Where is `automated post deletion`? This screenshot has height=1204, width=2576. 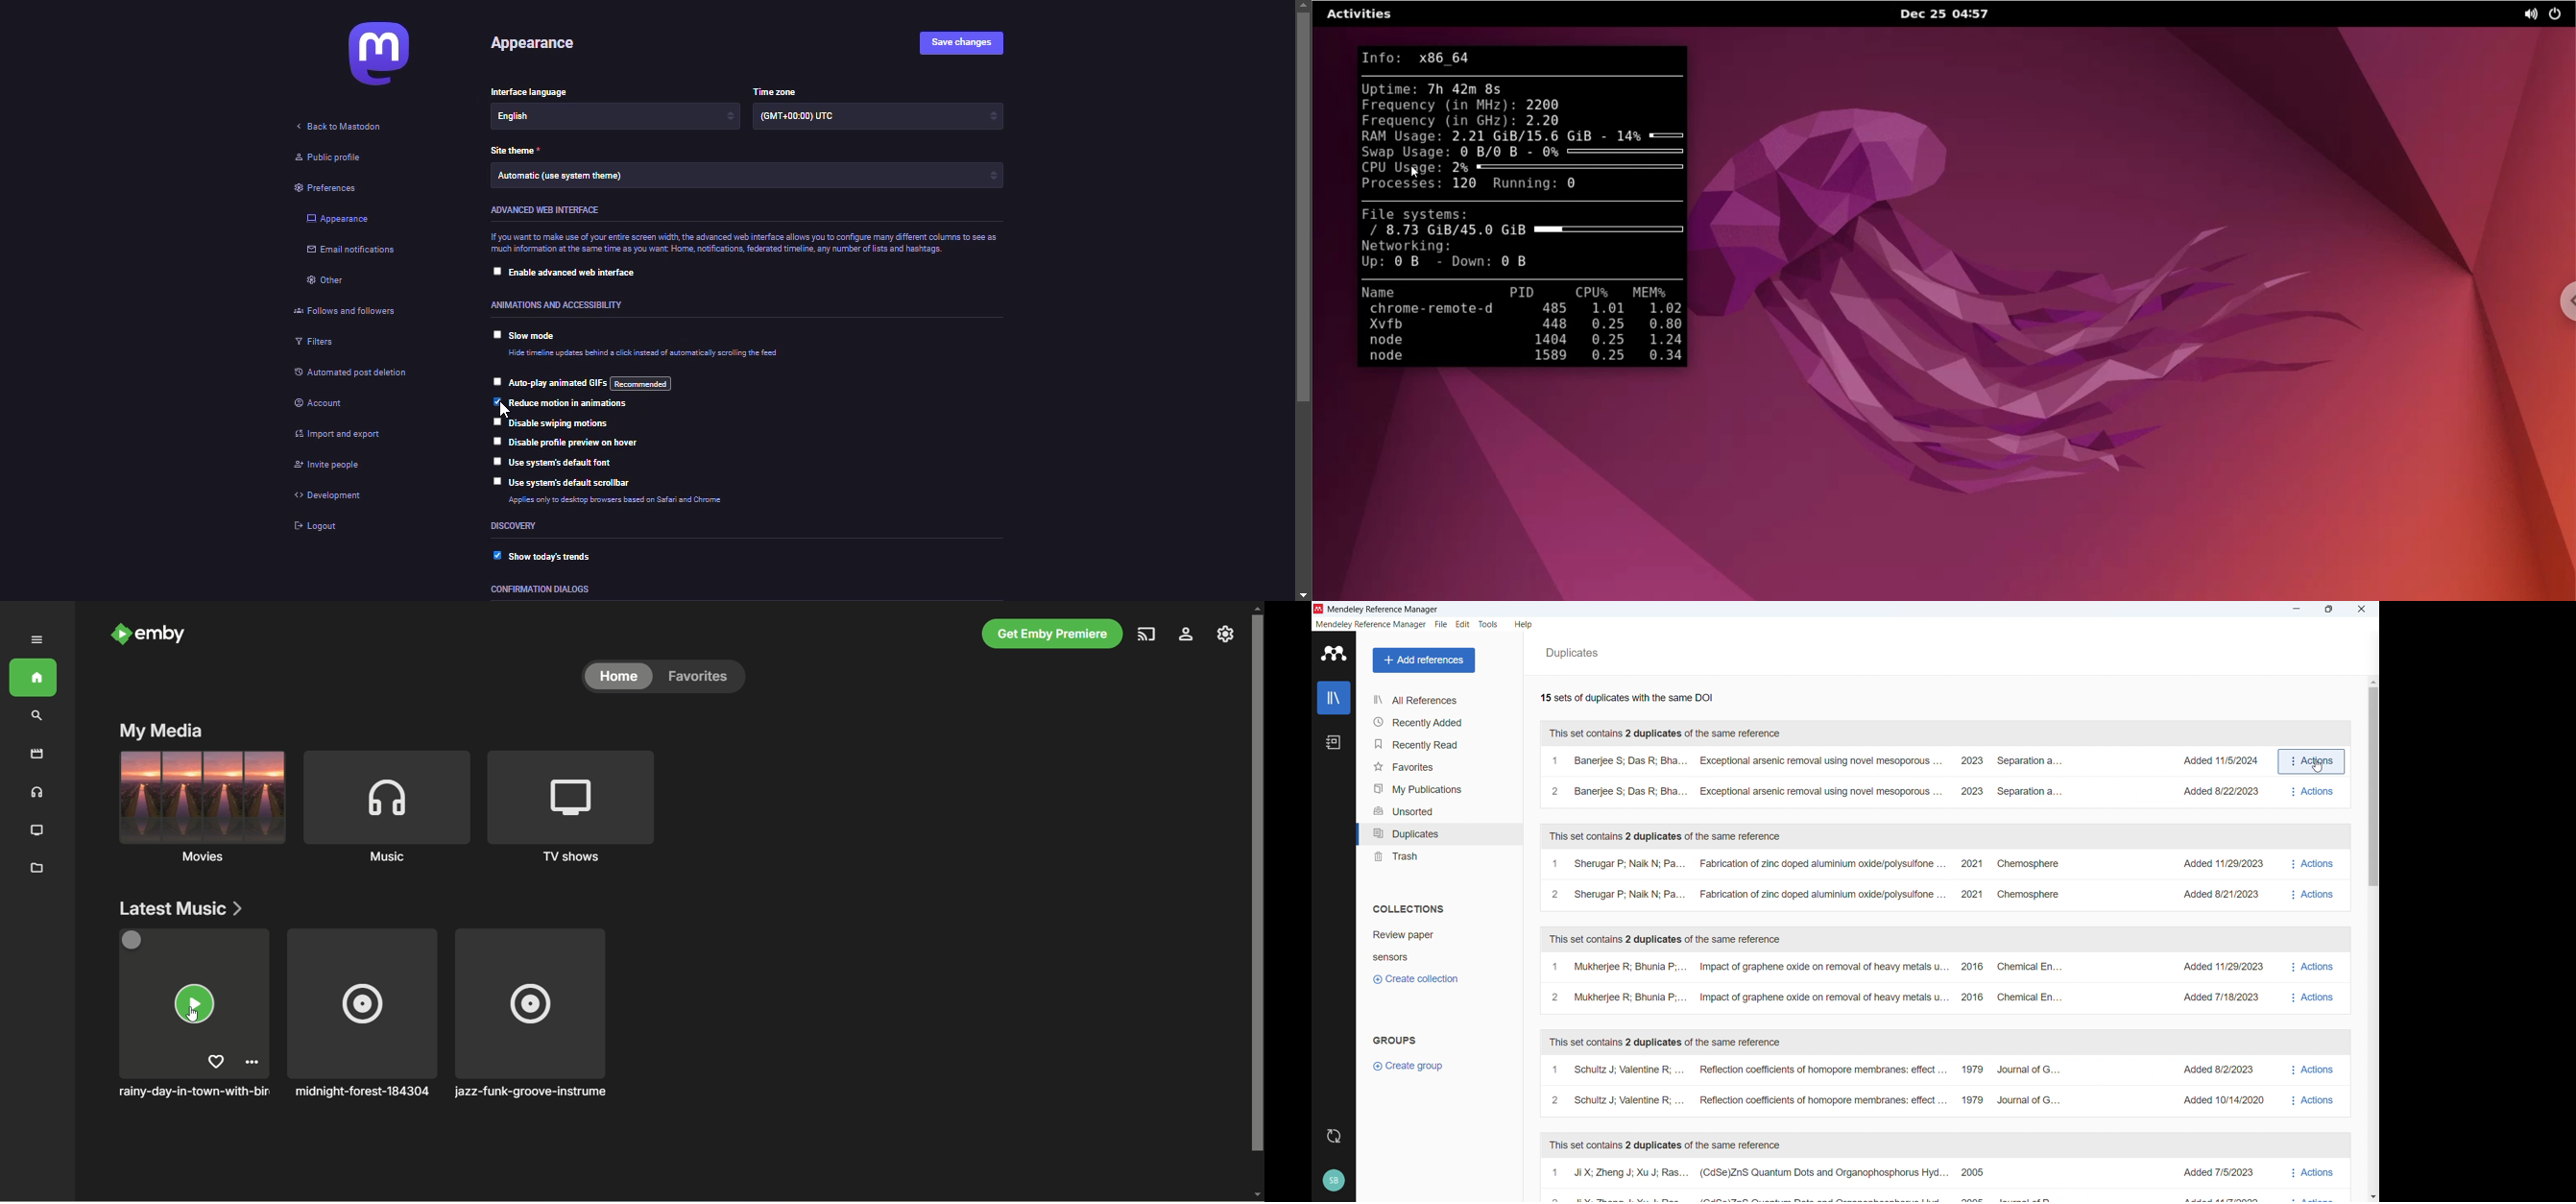
automated post deletion is located at coordinates (349, 370).